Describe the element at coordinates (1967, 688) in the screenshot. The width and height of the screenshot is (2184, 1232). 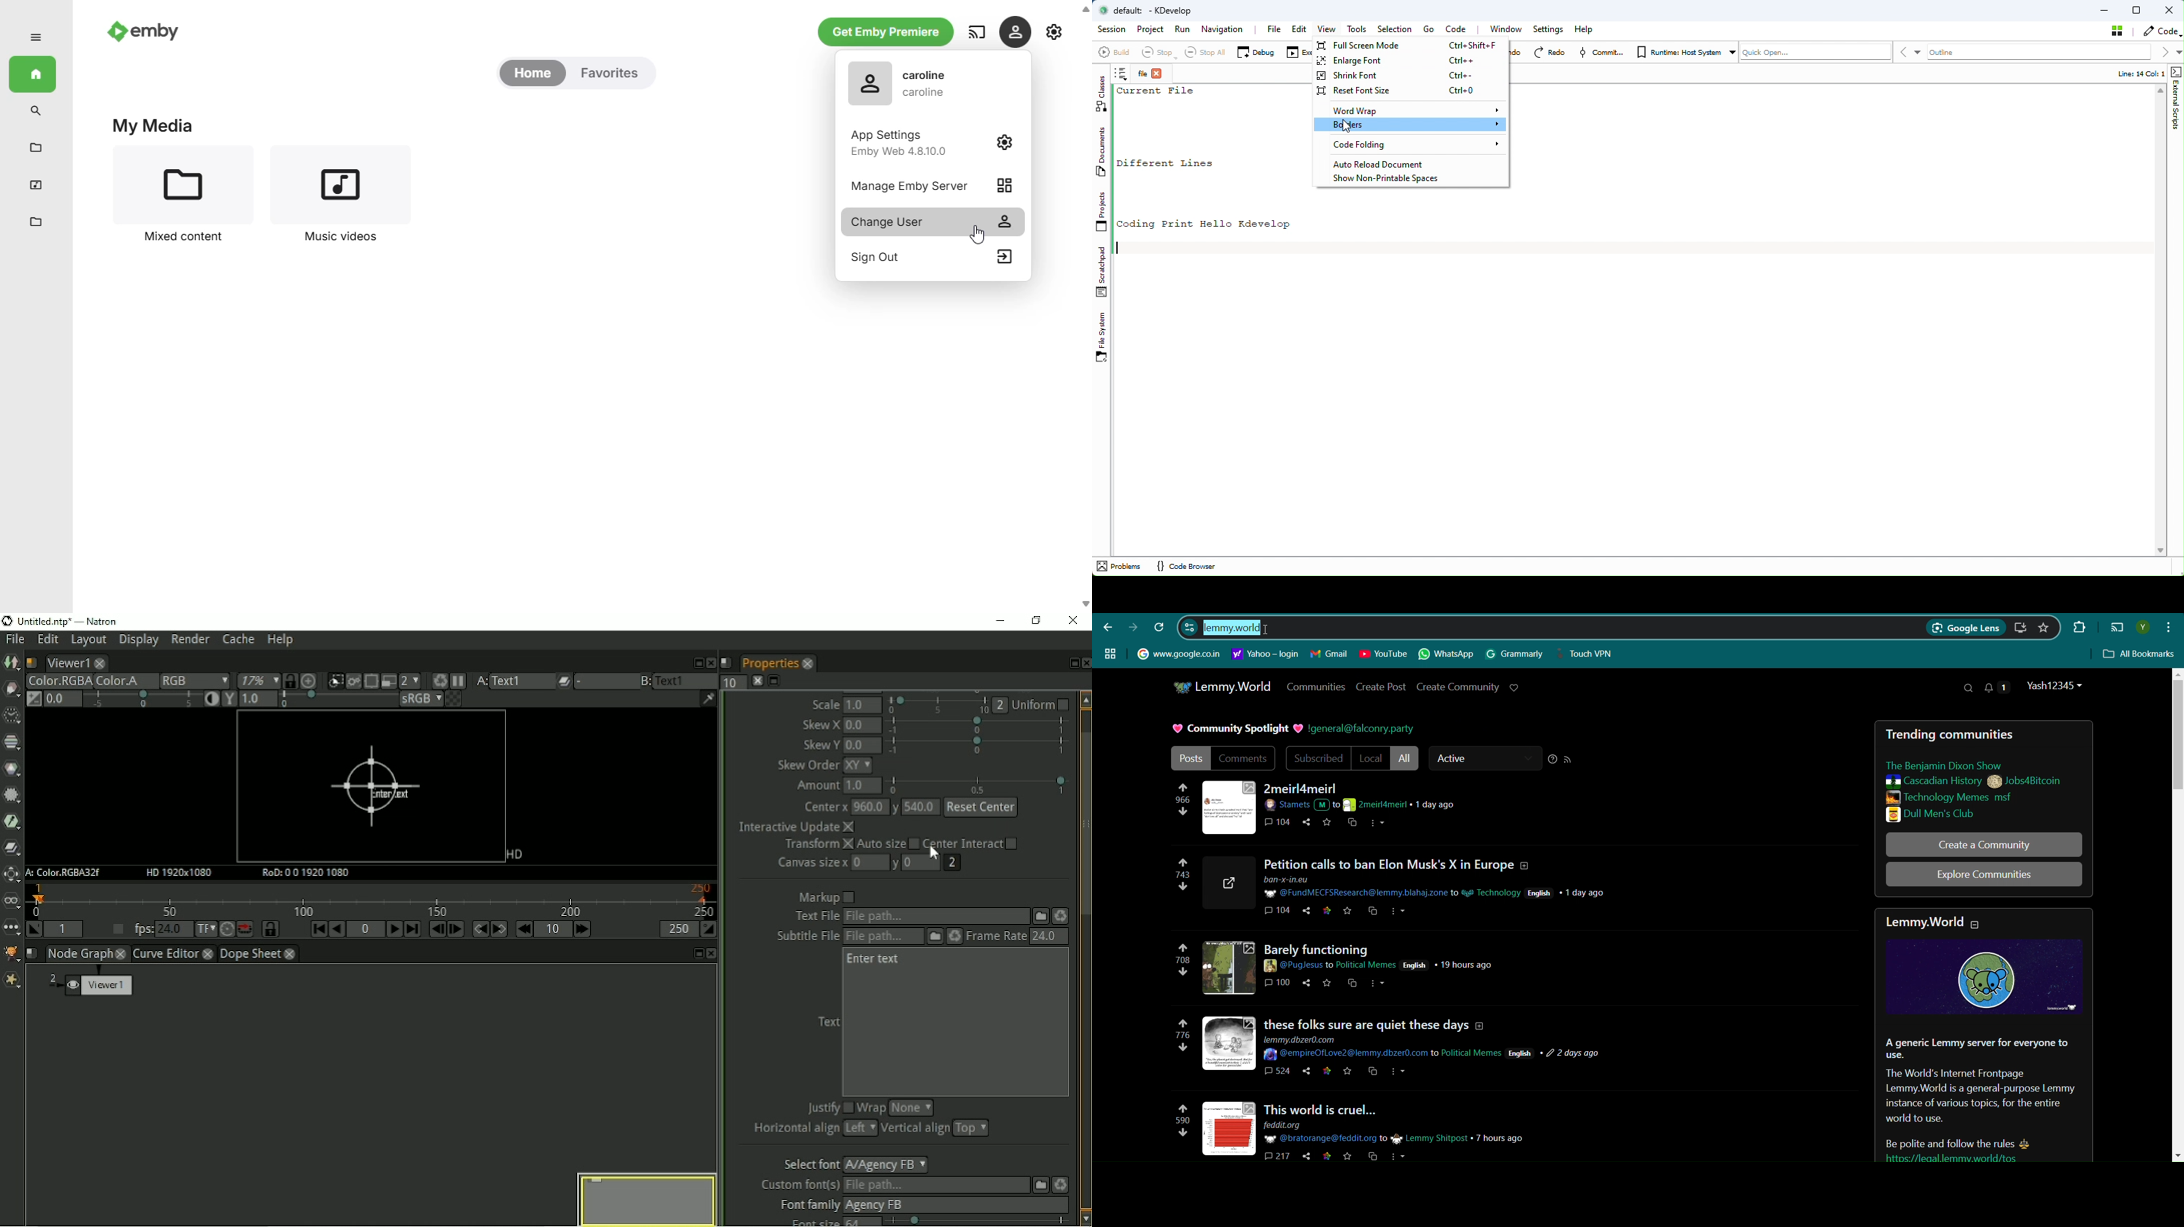
I see `Search` at that location.